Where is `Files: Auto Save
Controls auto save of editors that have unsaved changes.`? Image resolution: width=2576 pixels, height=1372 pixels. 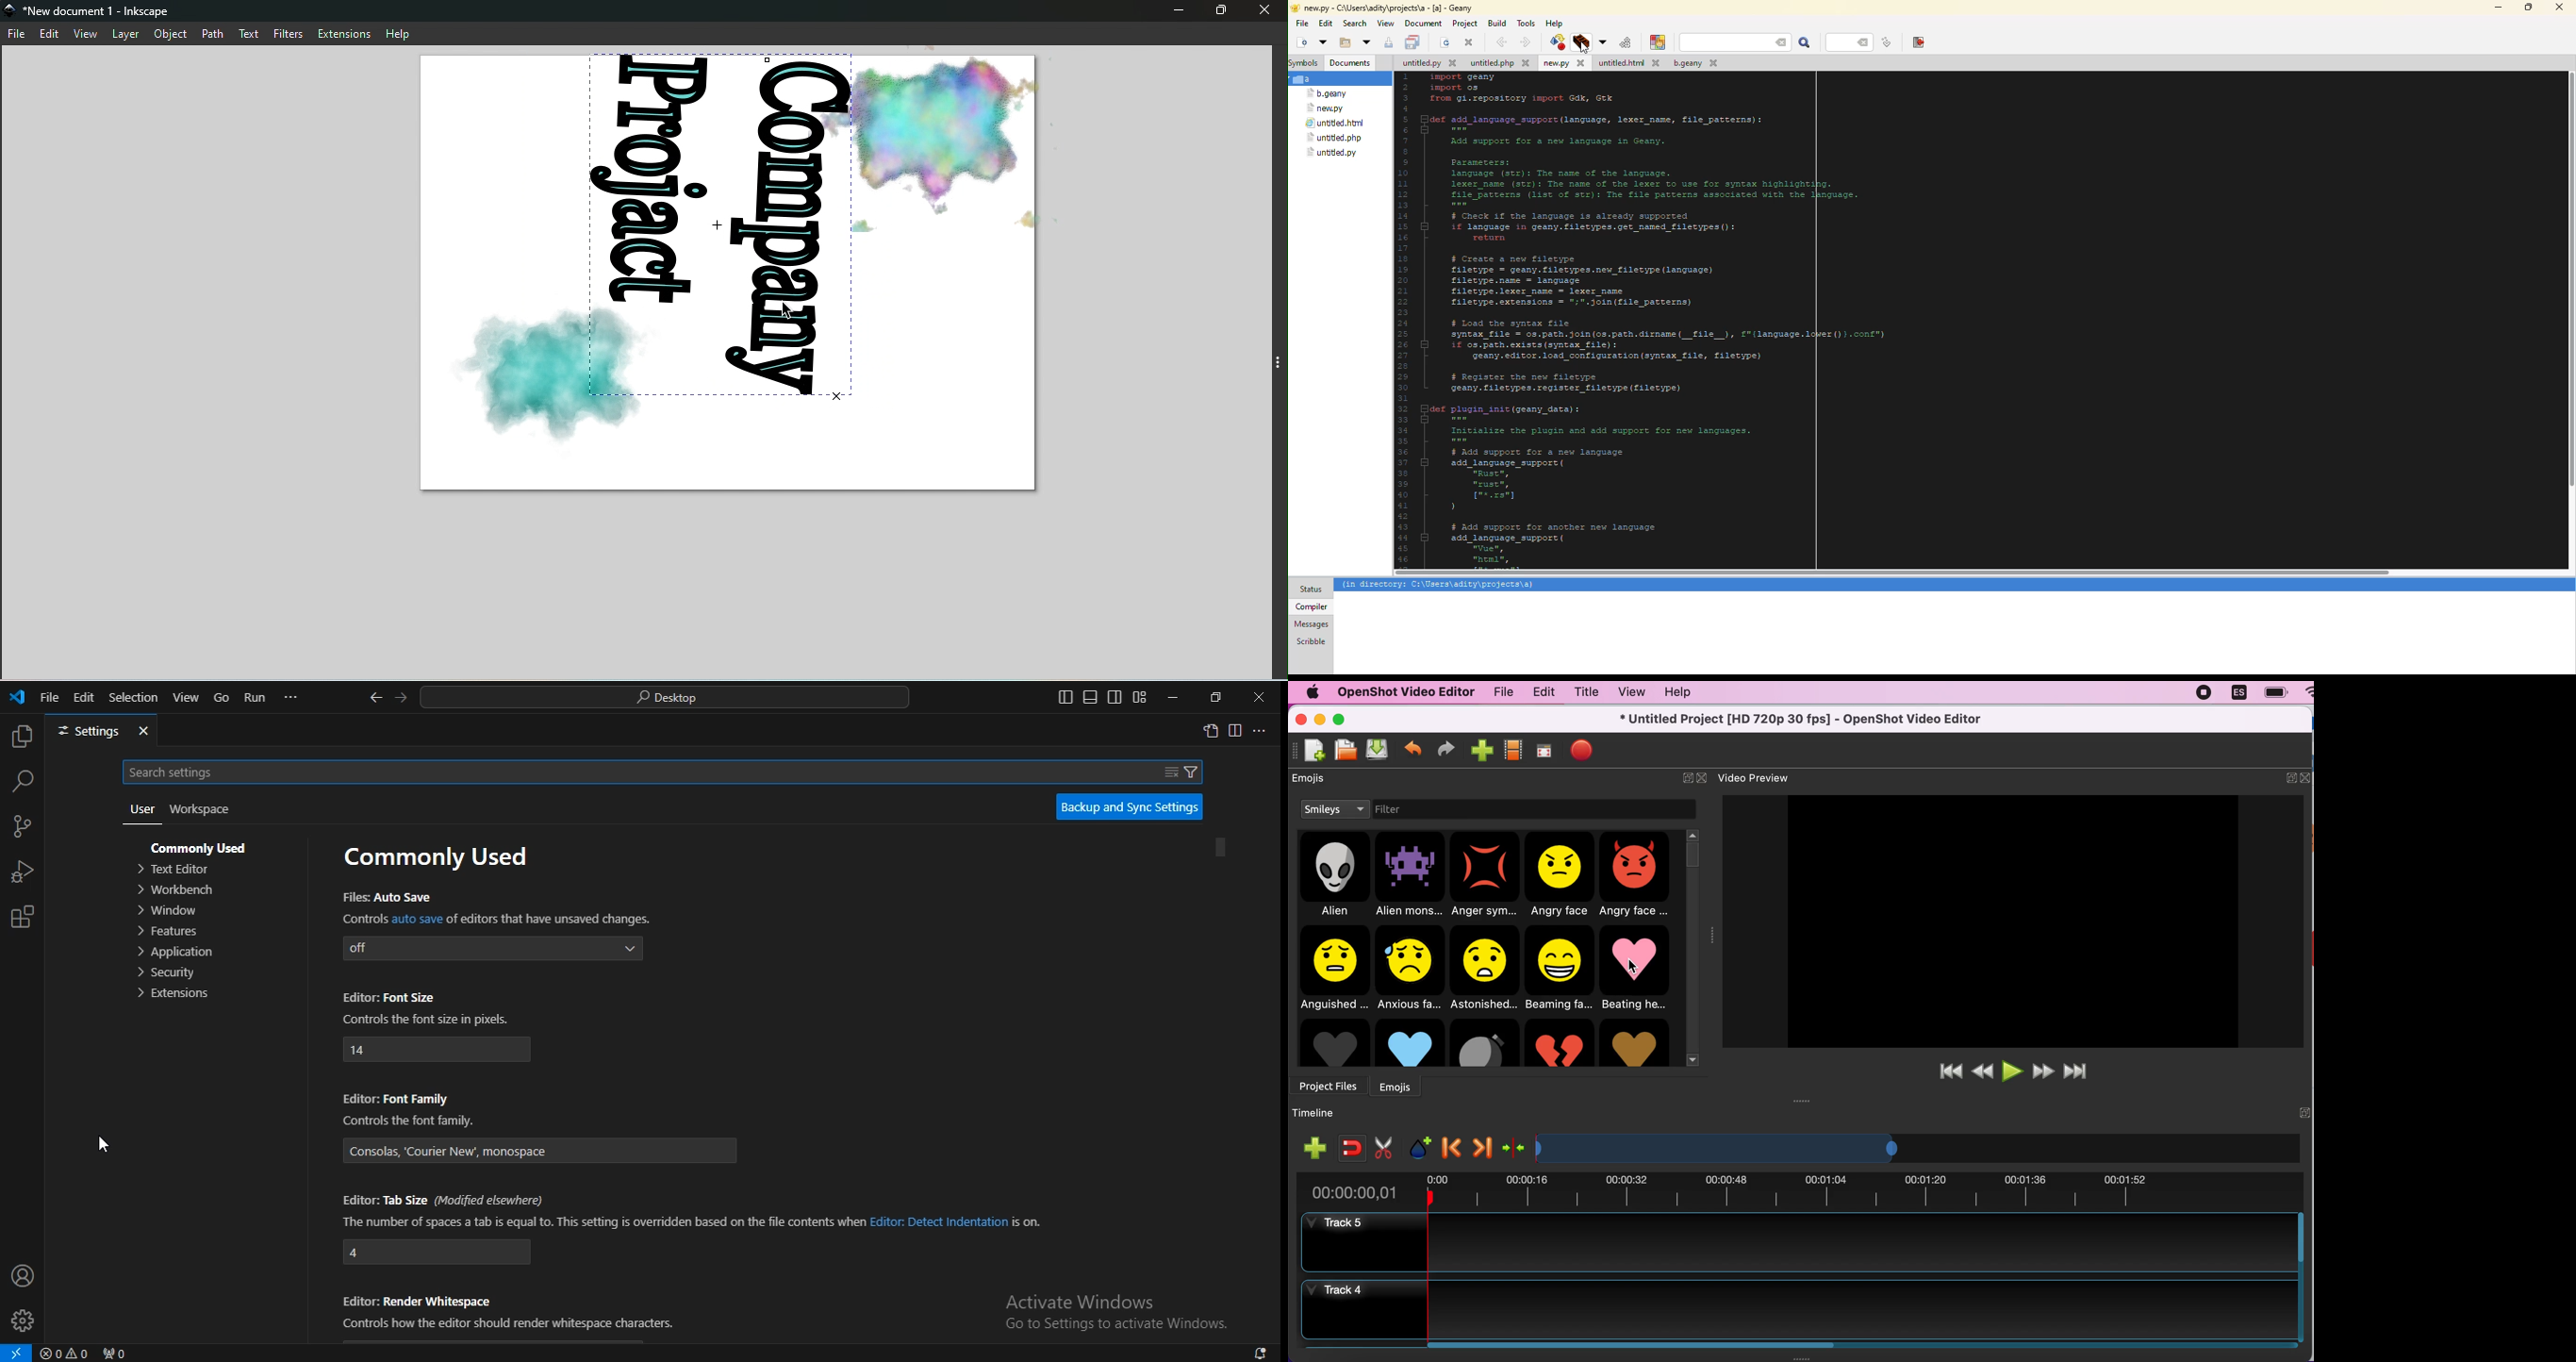 Files: Auto Save
Controls auto save of editors that have unsaved changes. is located at coordinates (488, 906).